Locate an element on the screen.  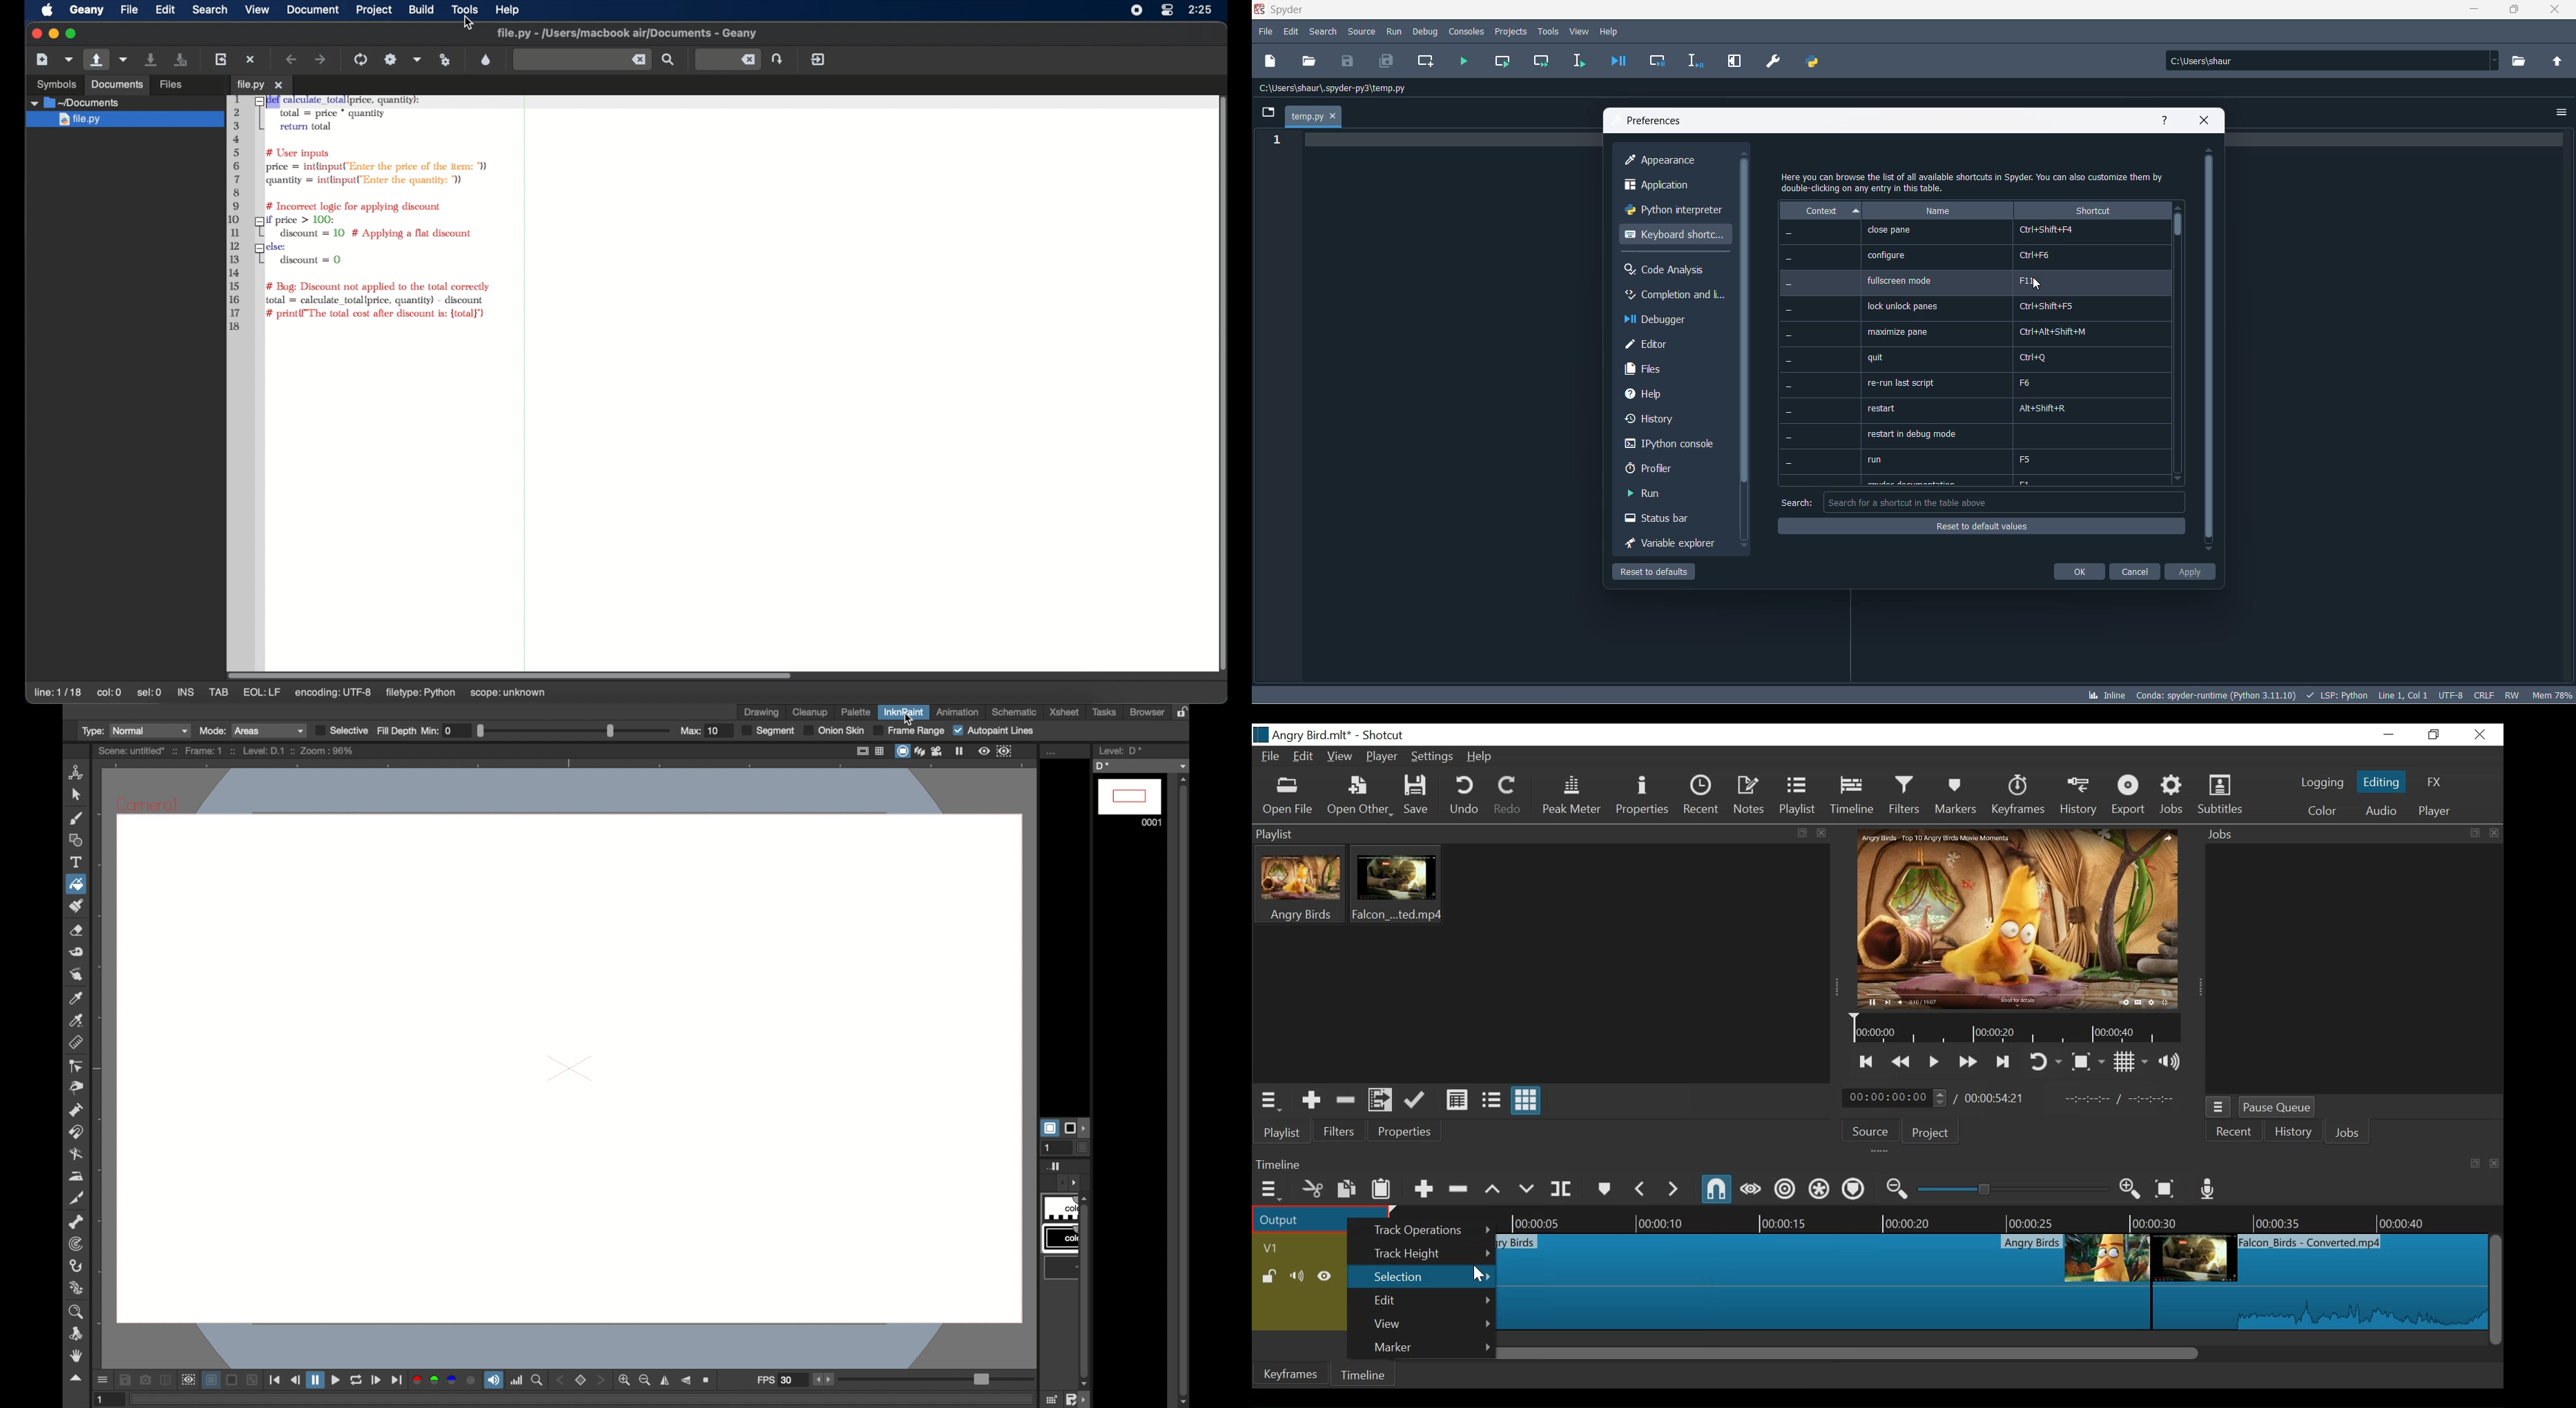
animate tool is located at coordinates (77, 772).